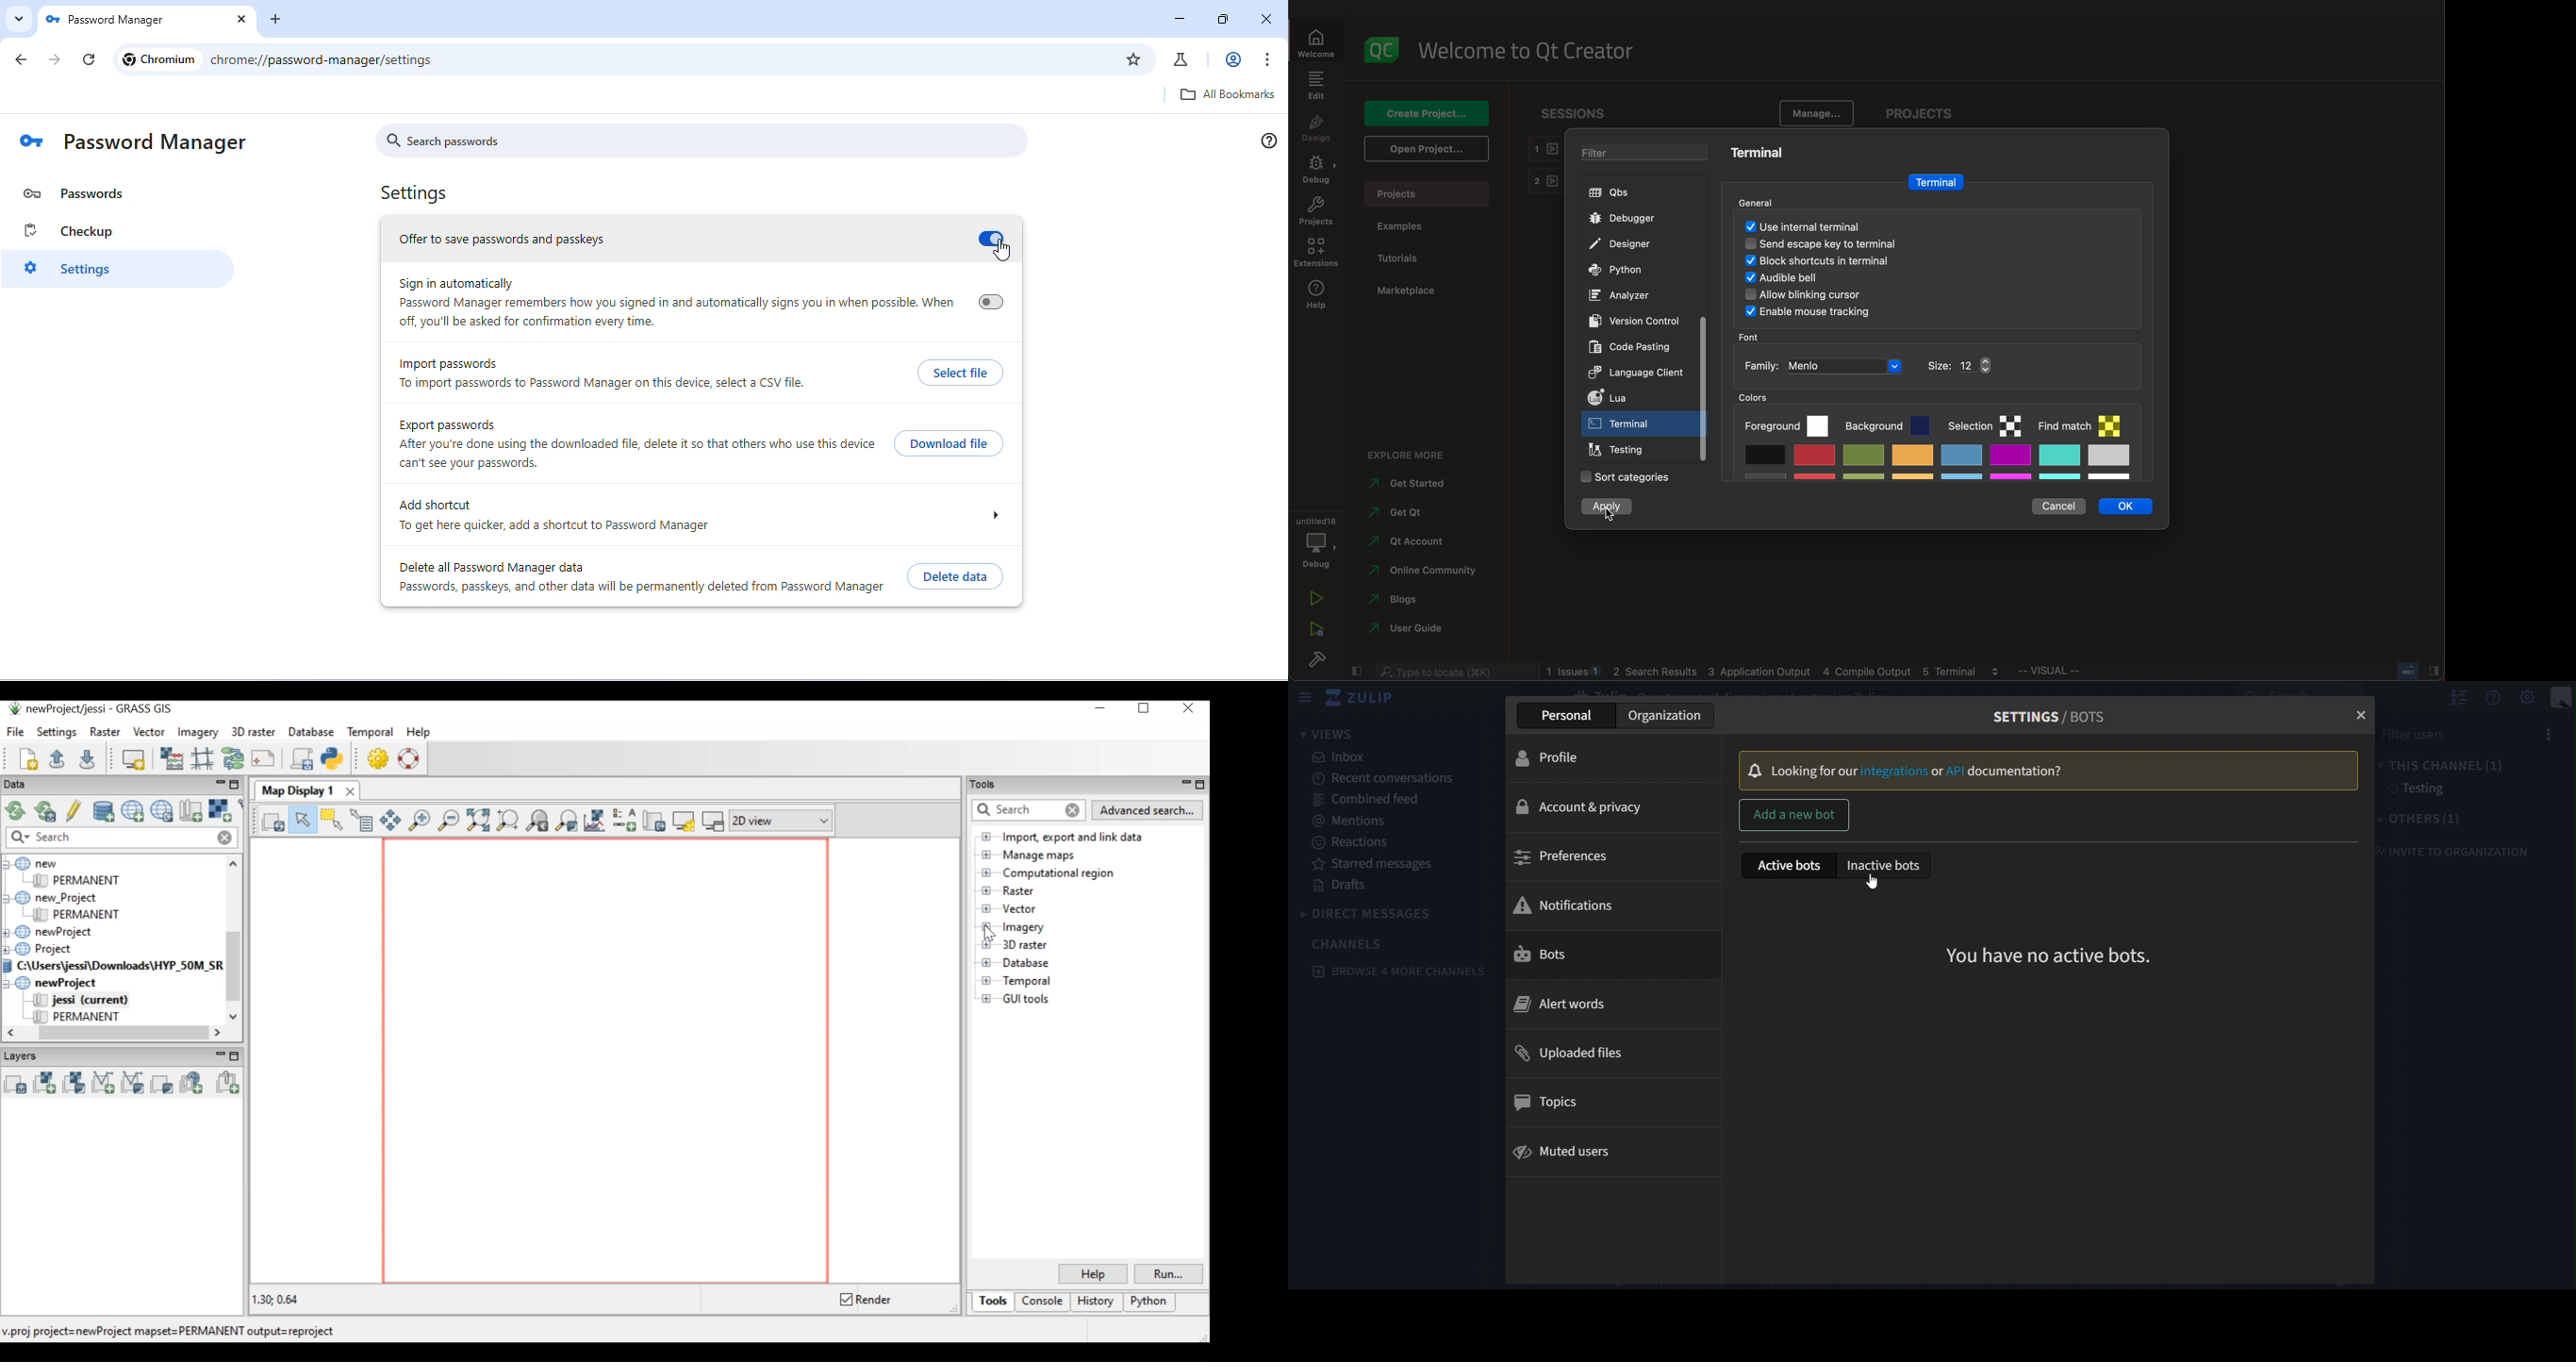  What do you see at coordinates (2545, 735) in the screenshot?
I see `options` at bounding box center [2545, 735].